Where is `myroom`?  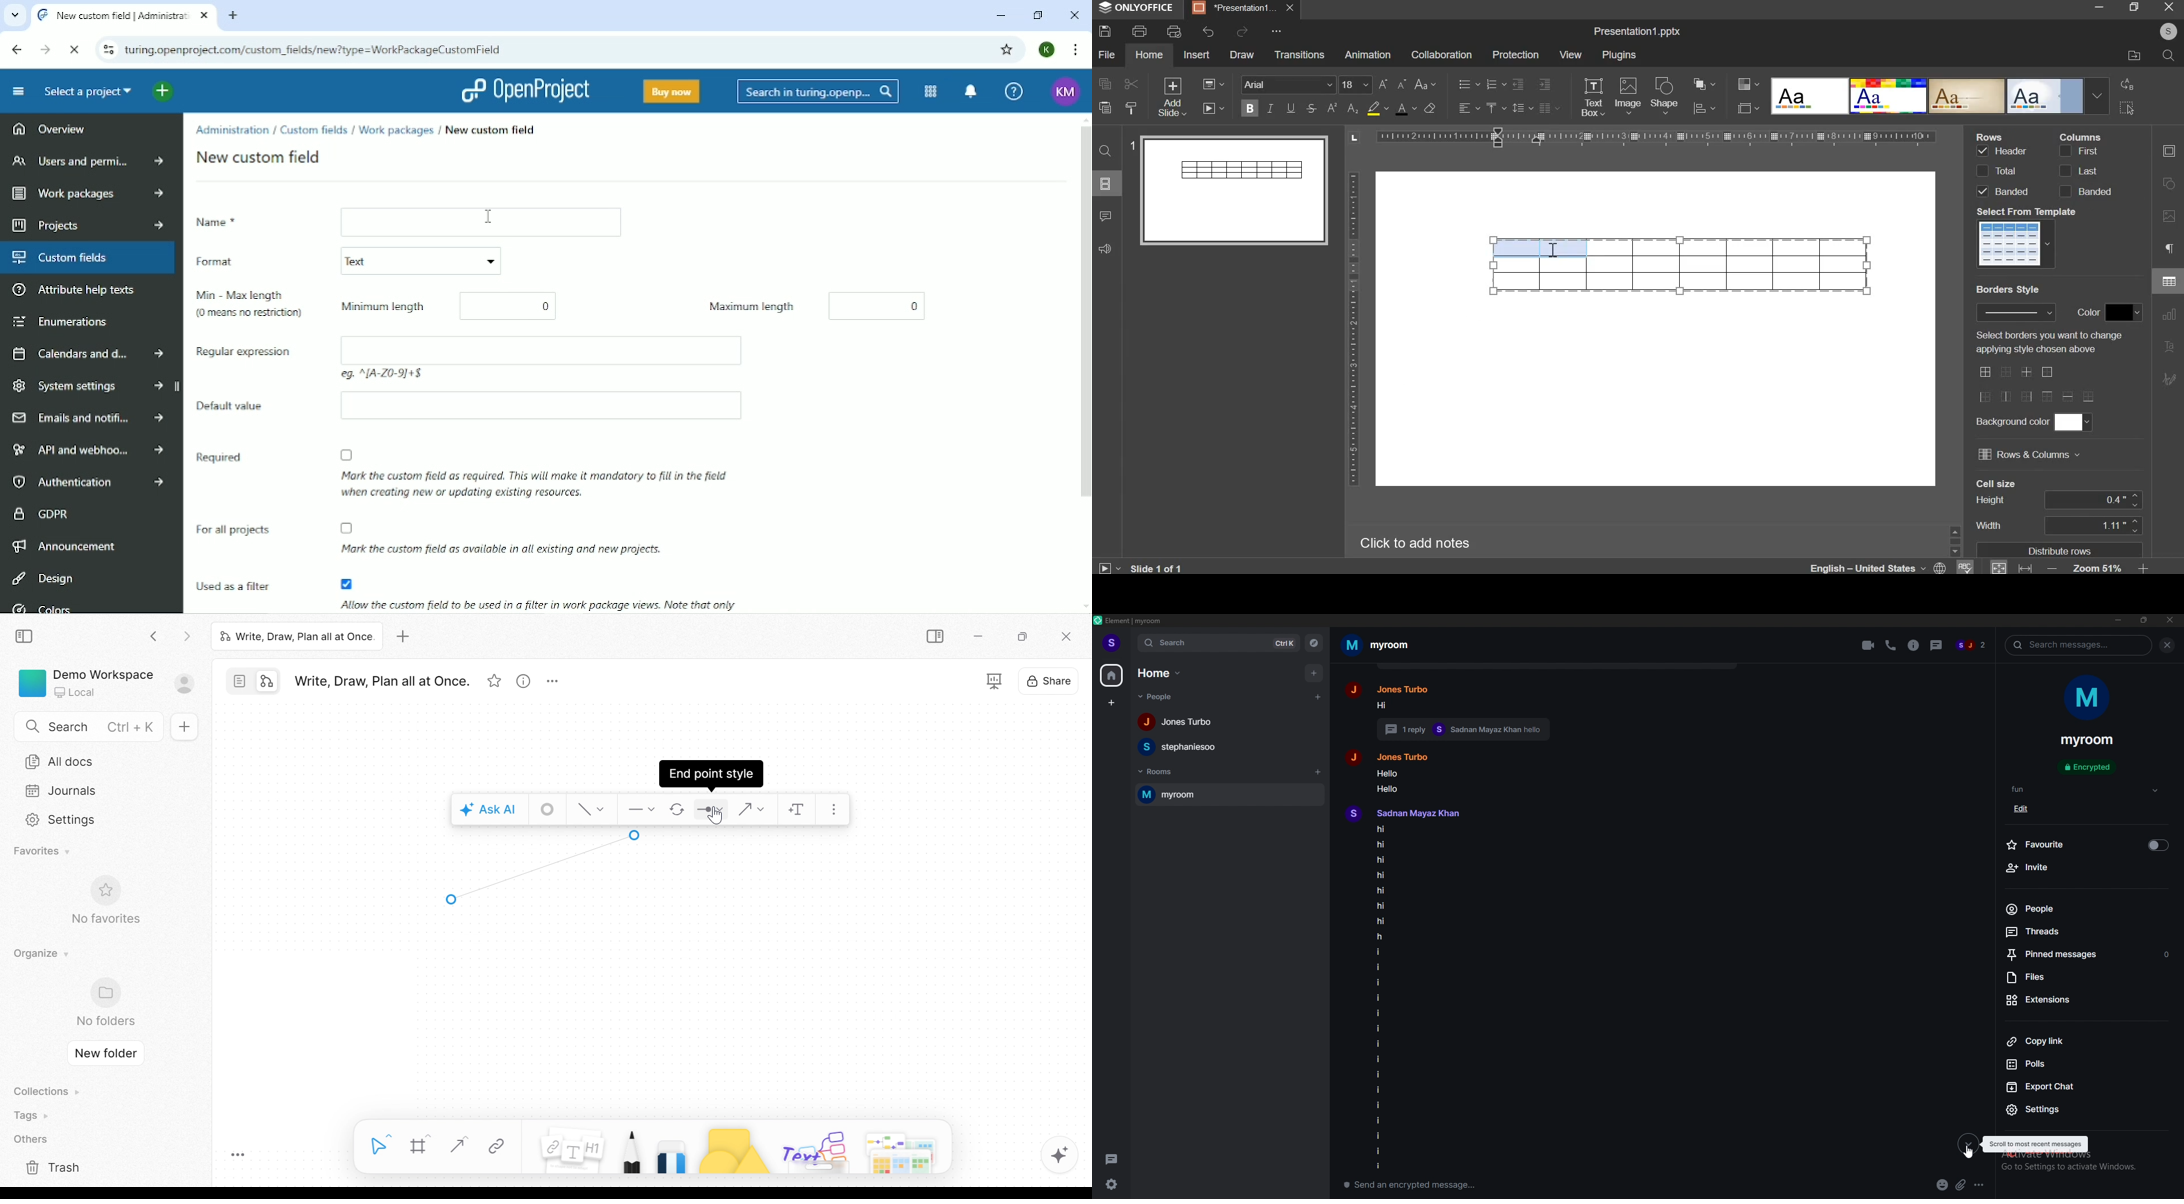 myroom is located at coordinates (1379, 644).